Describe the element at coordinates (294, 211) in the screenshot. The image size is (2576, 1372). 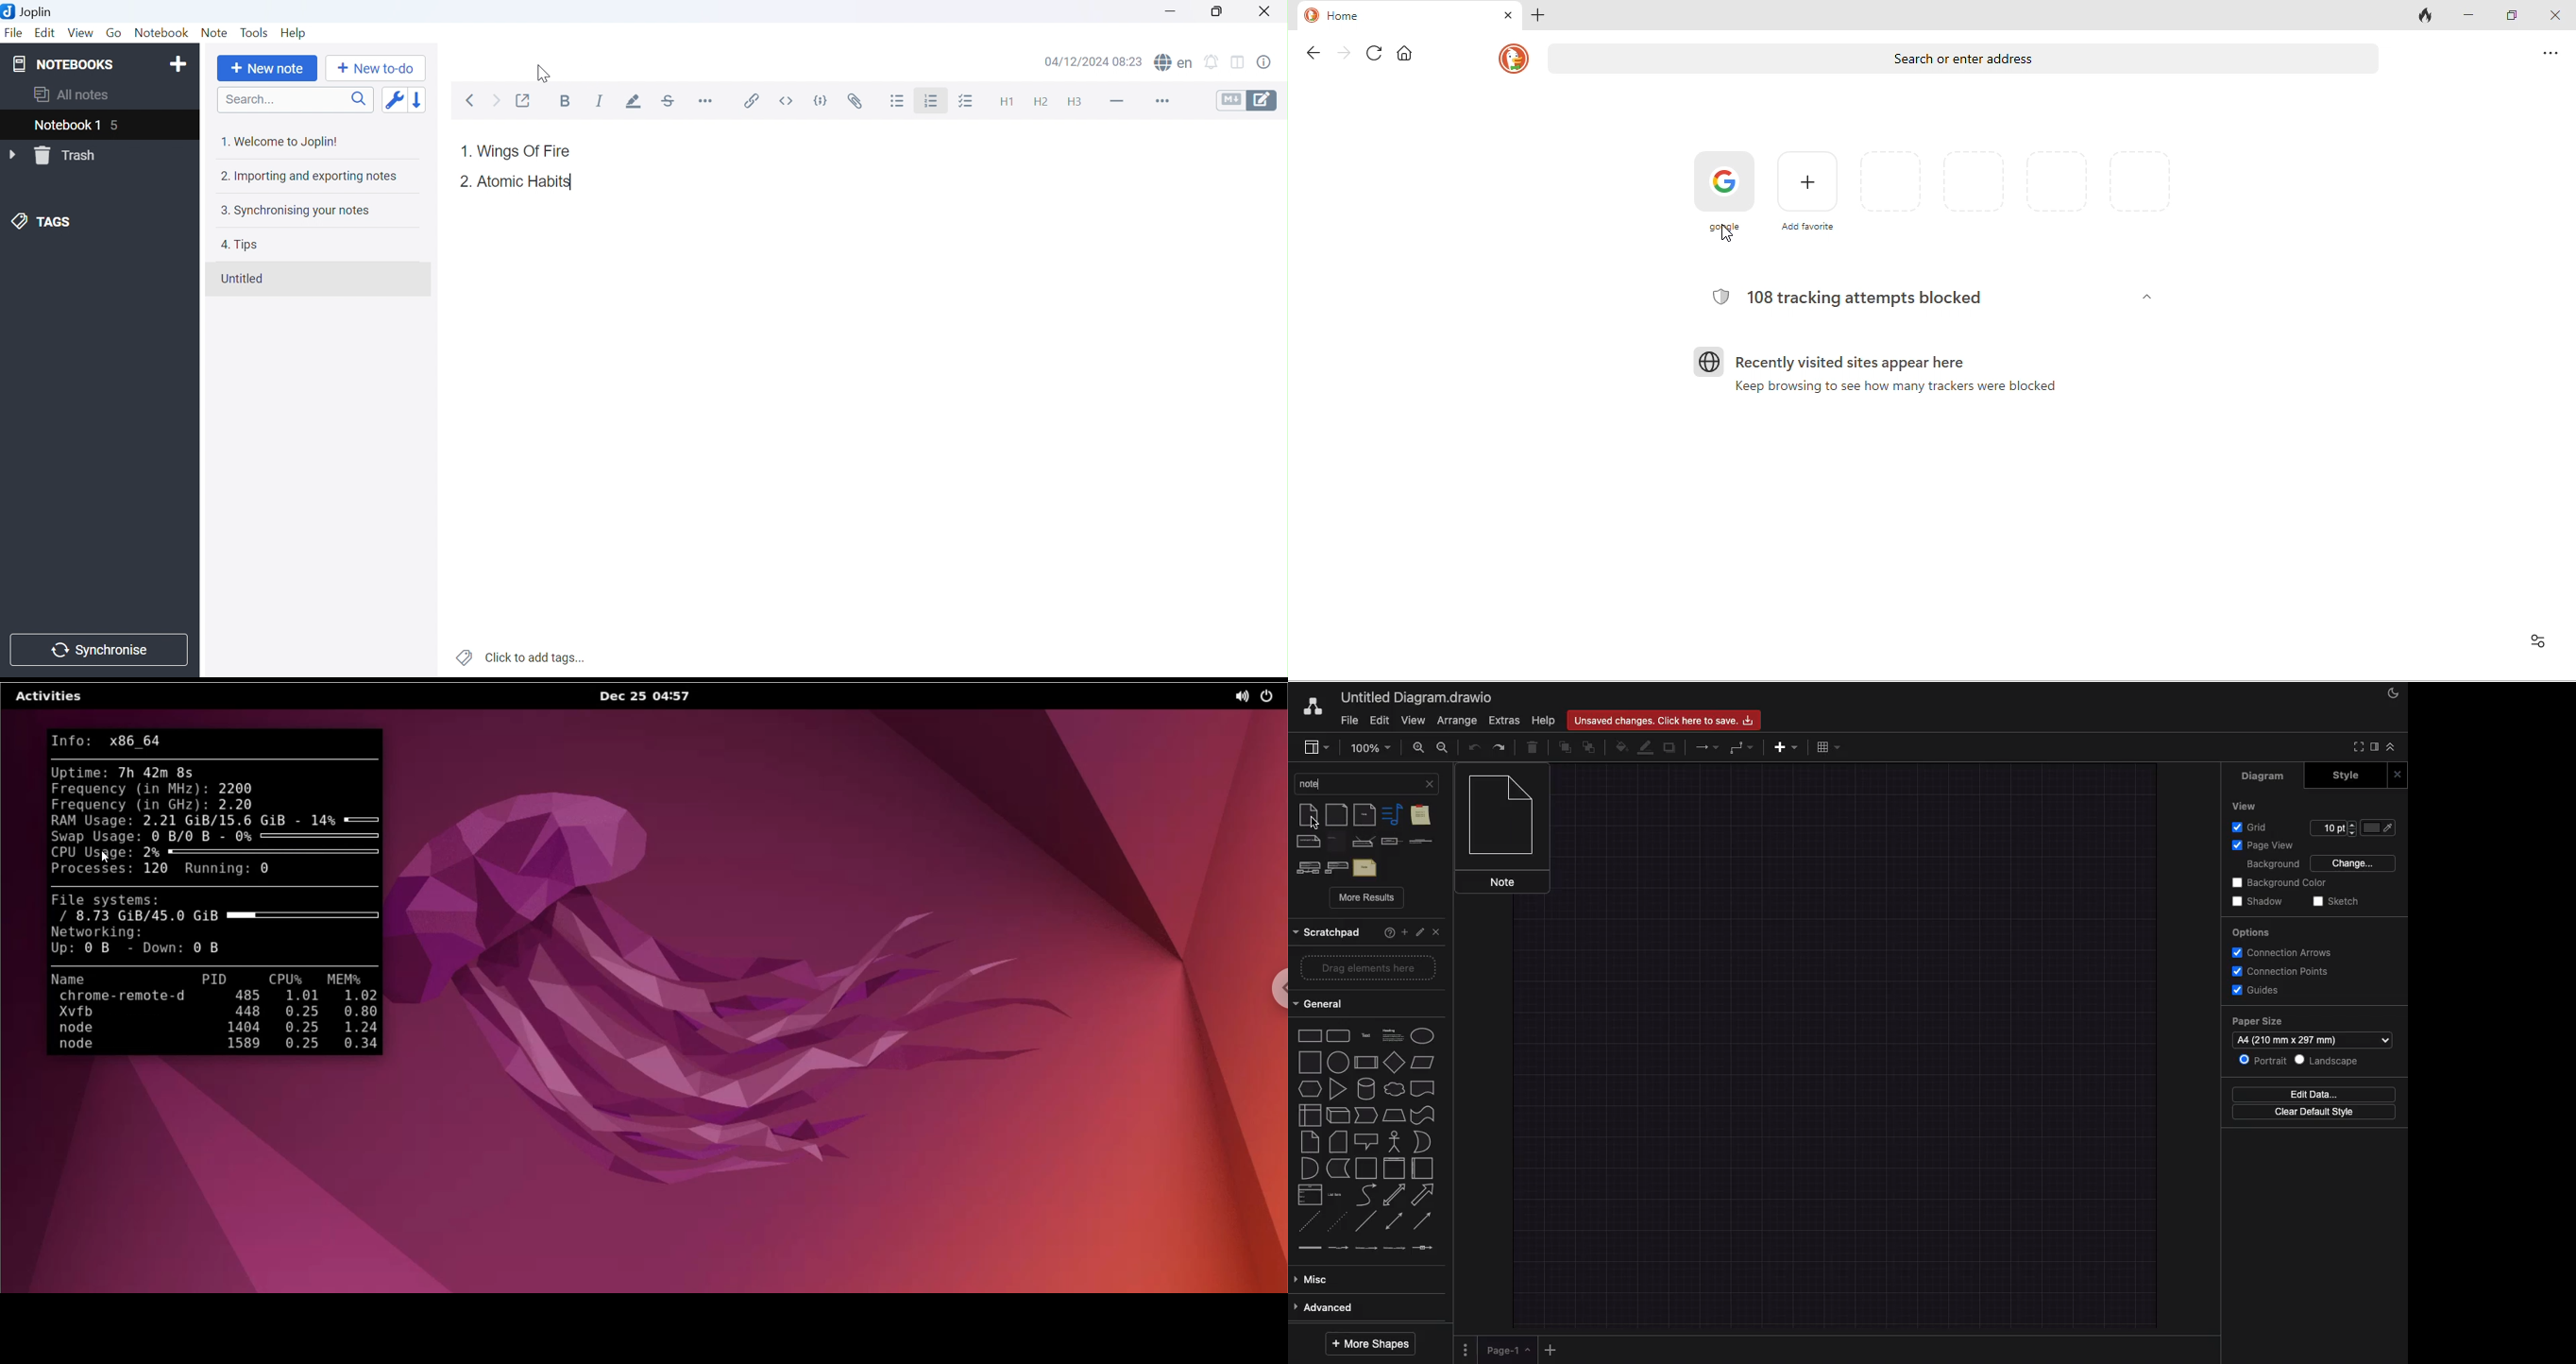
I see `3. Synchronising your notes` at that location.